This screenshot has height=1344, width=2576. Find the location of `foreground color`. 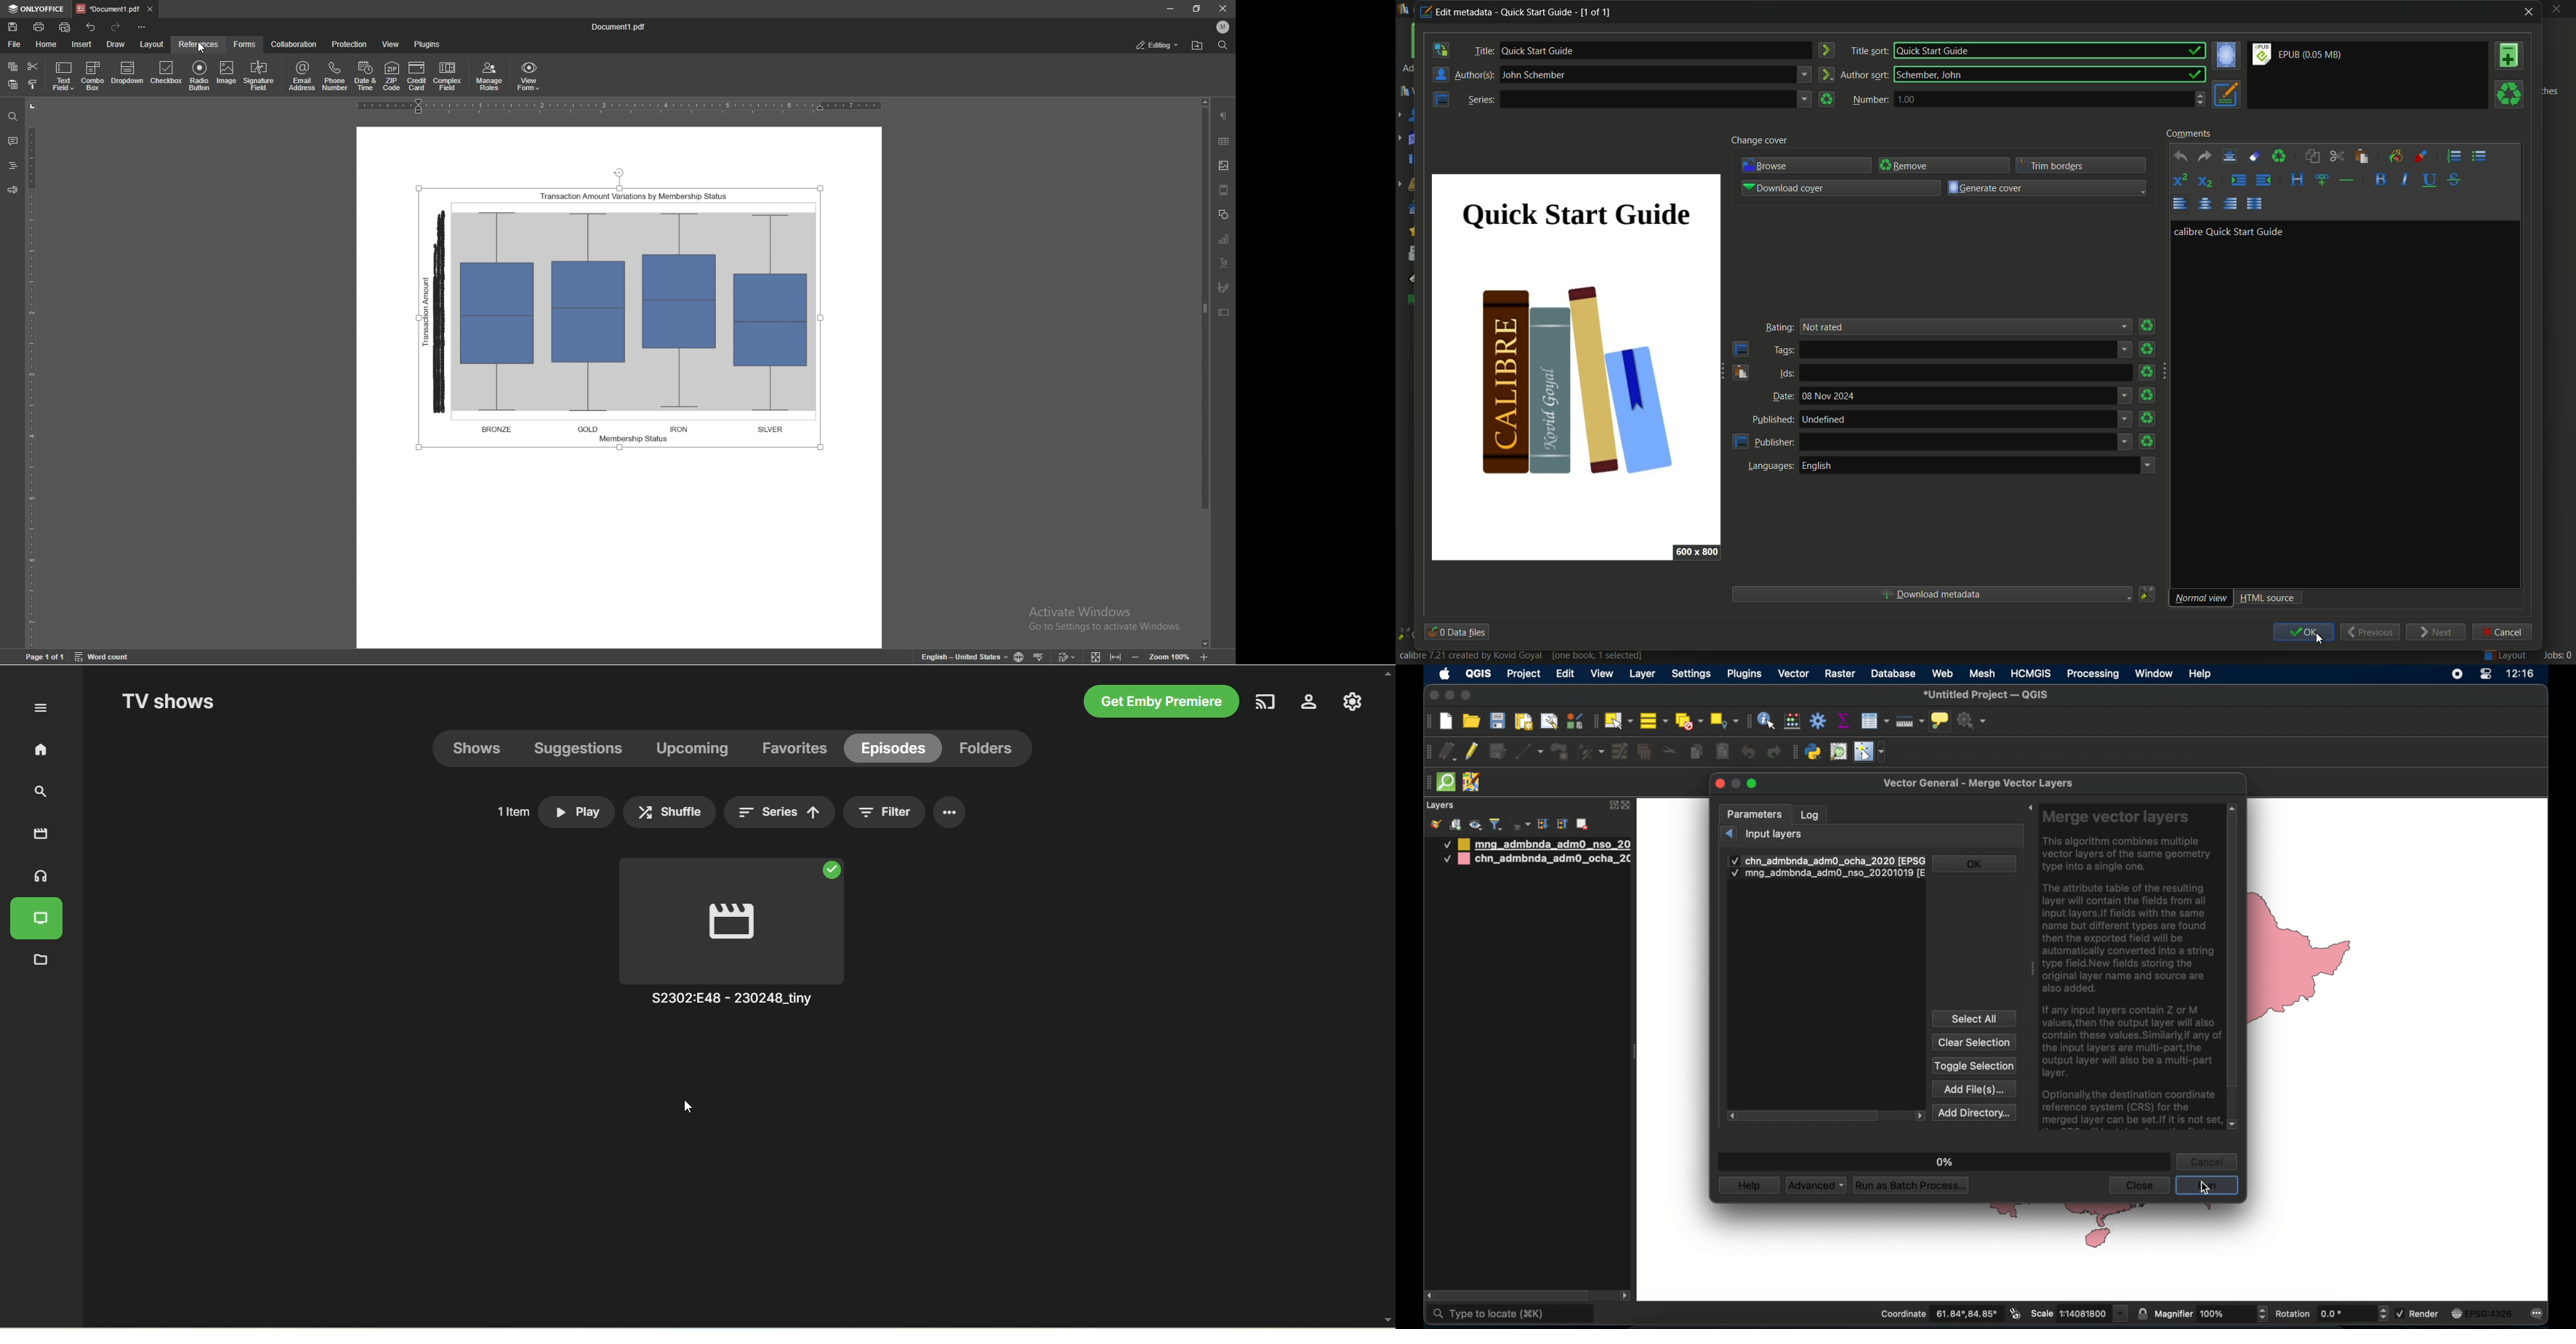

foreground color is located at coordinates (2419, 156).